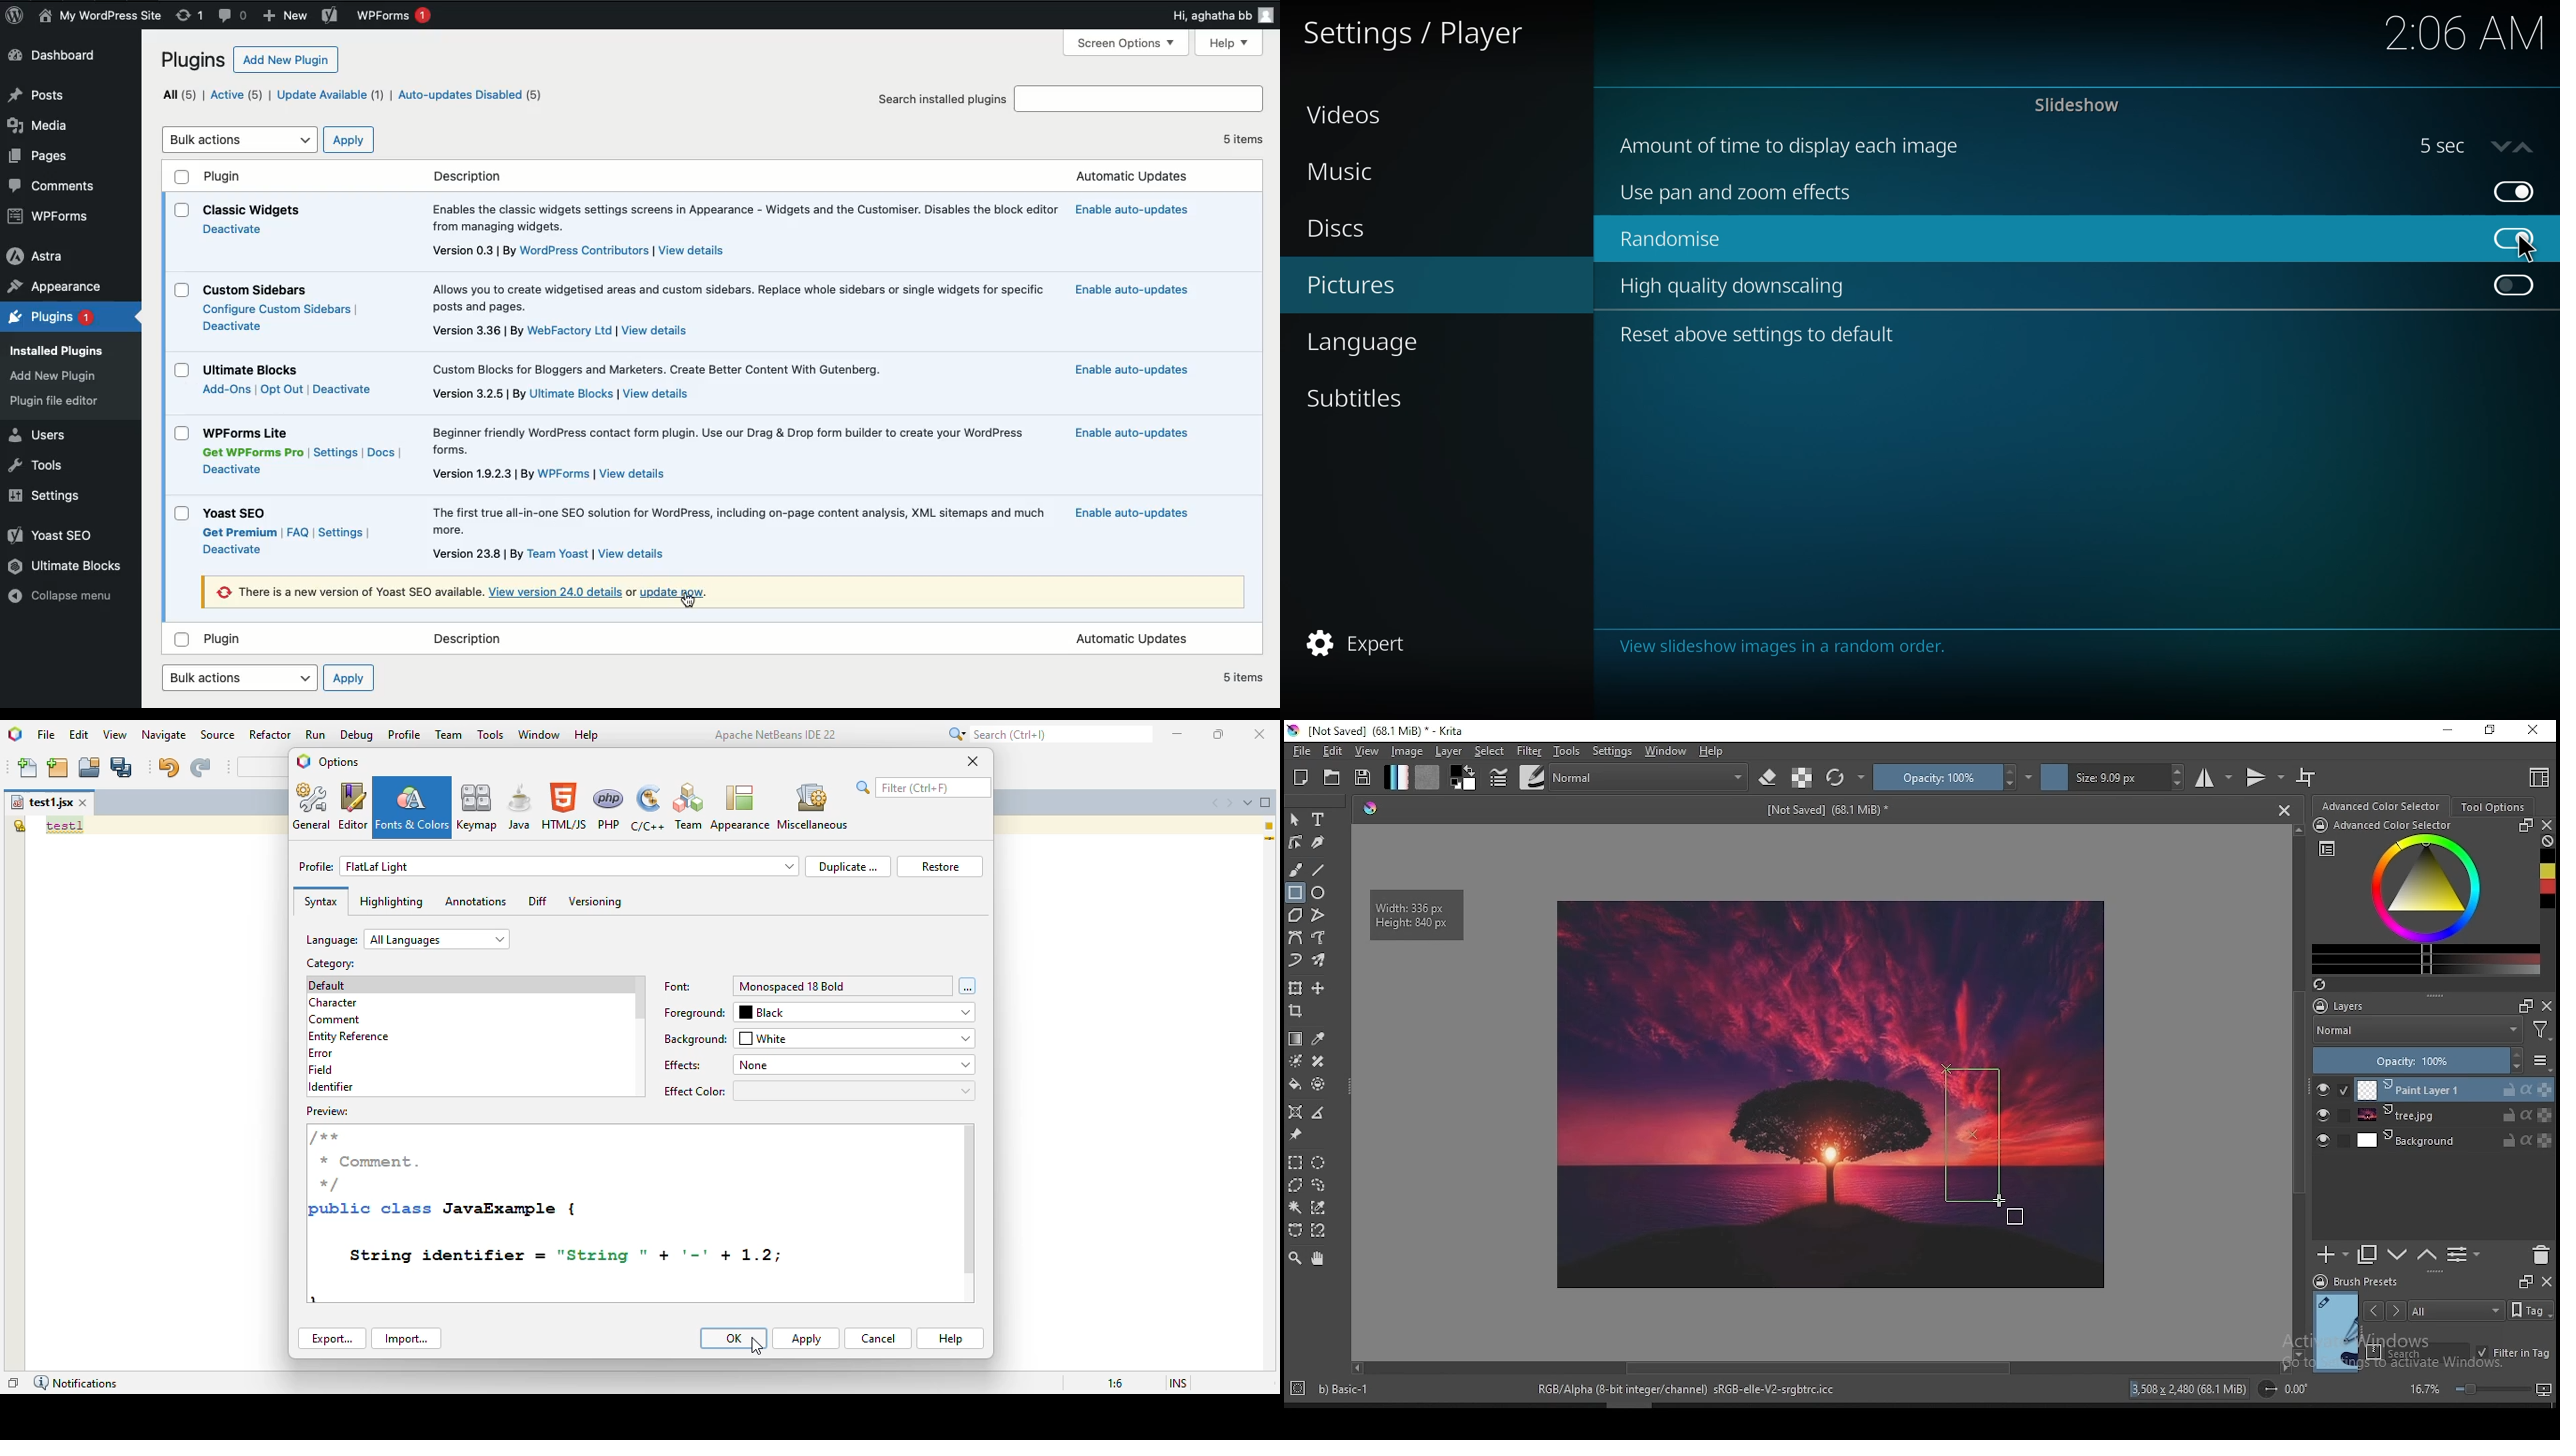 The image size is (2576, 1456). What do you see at coordinates (102, 17) in the screenshot?
I see `Name` at bounding box center [102, 17].